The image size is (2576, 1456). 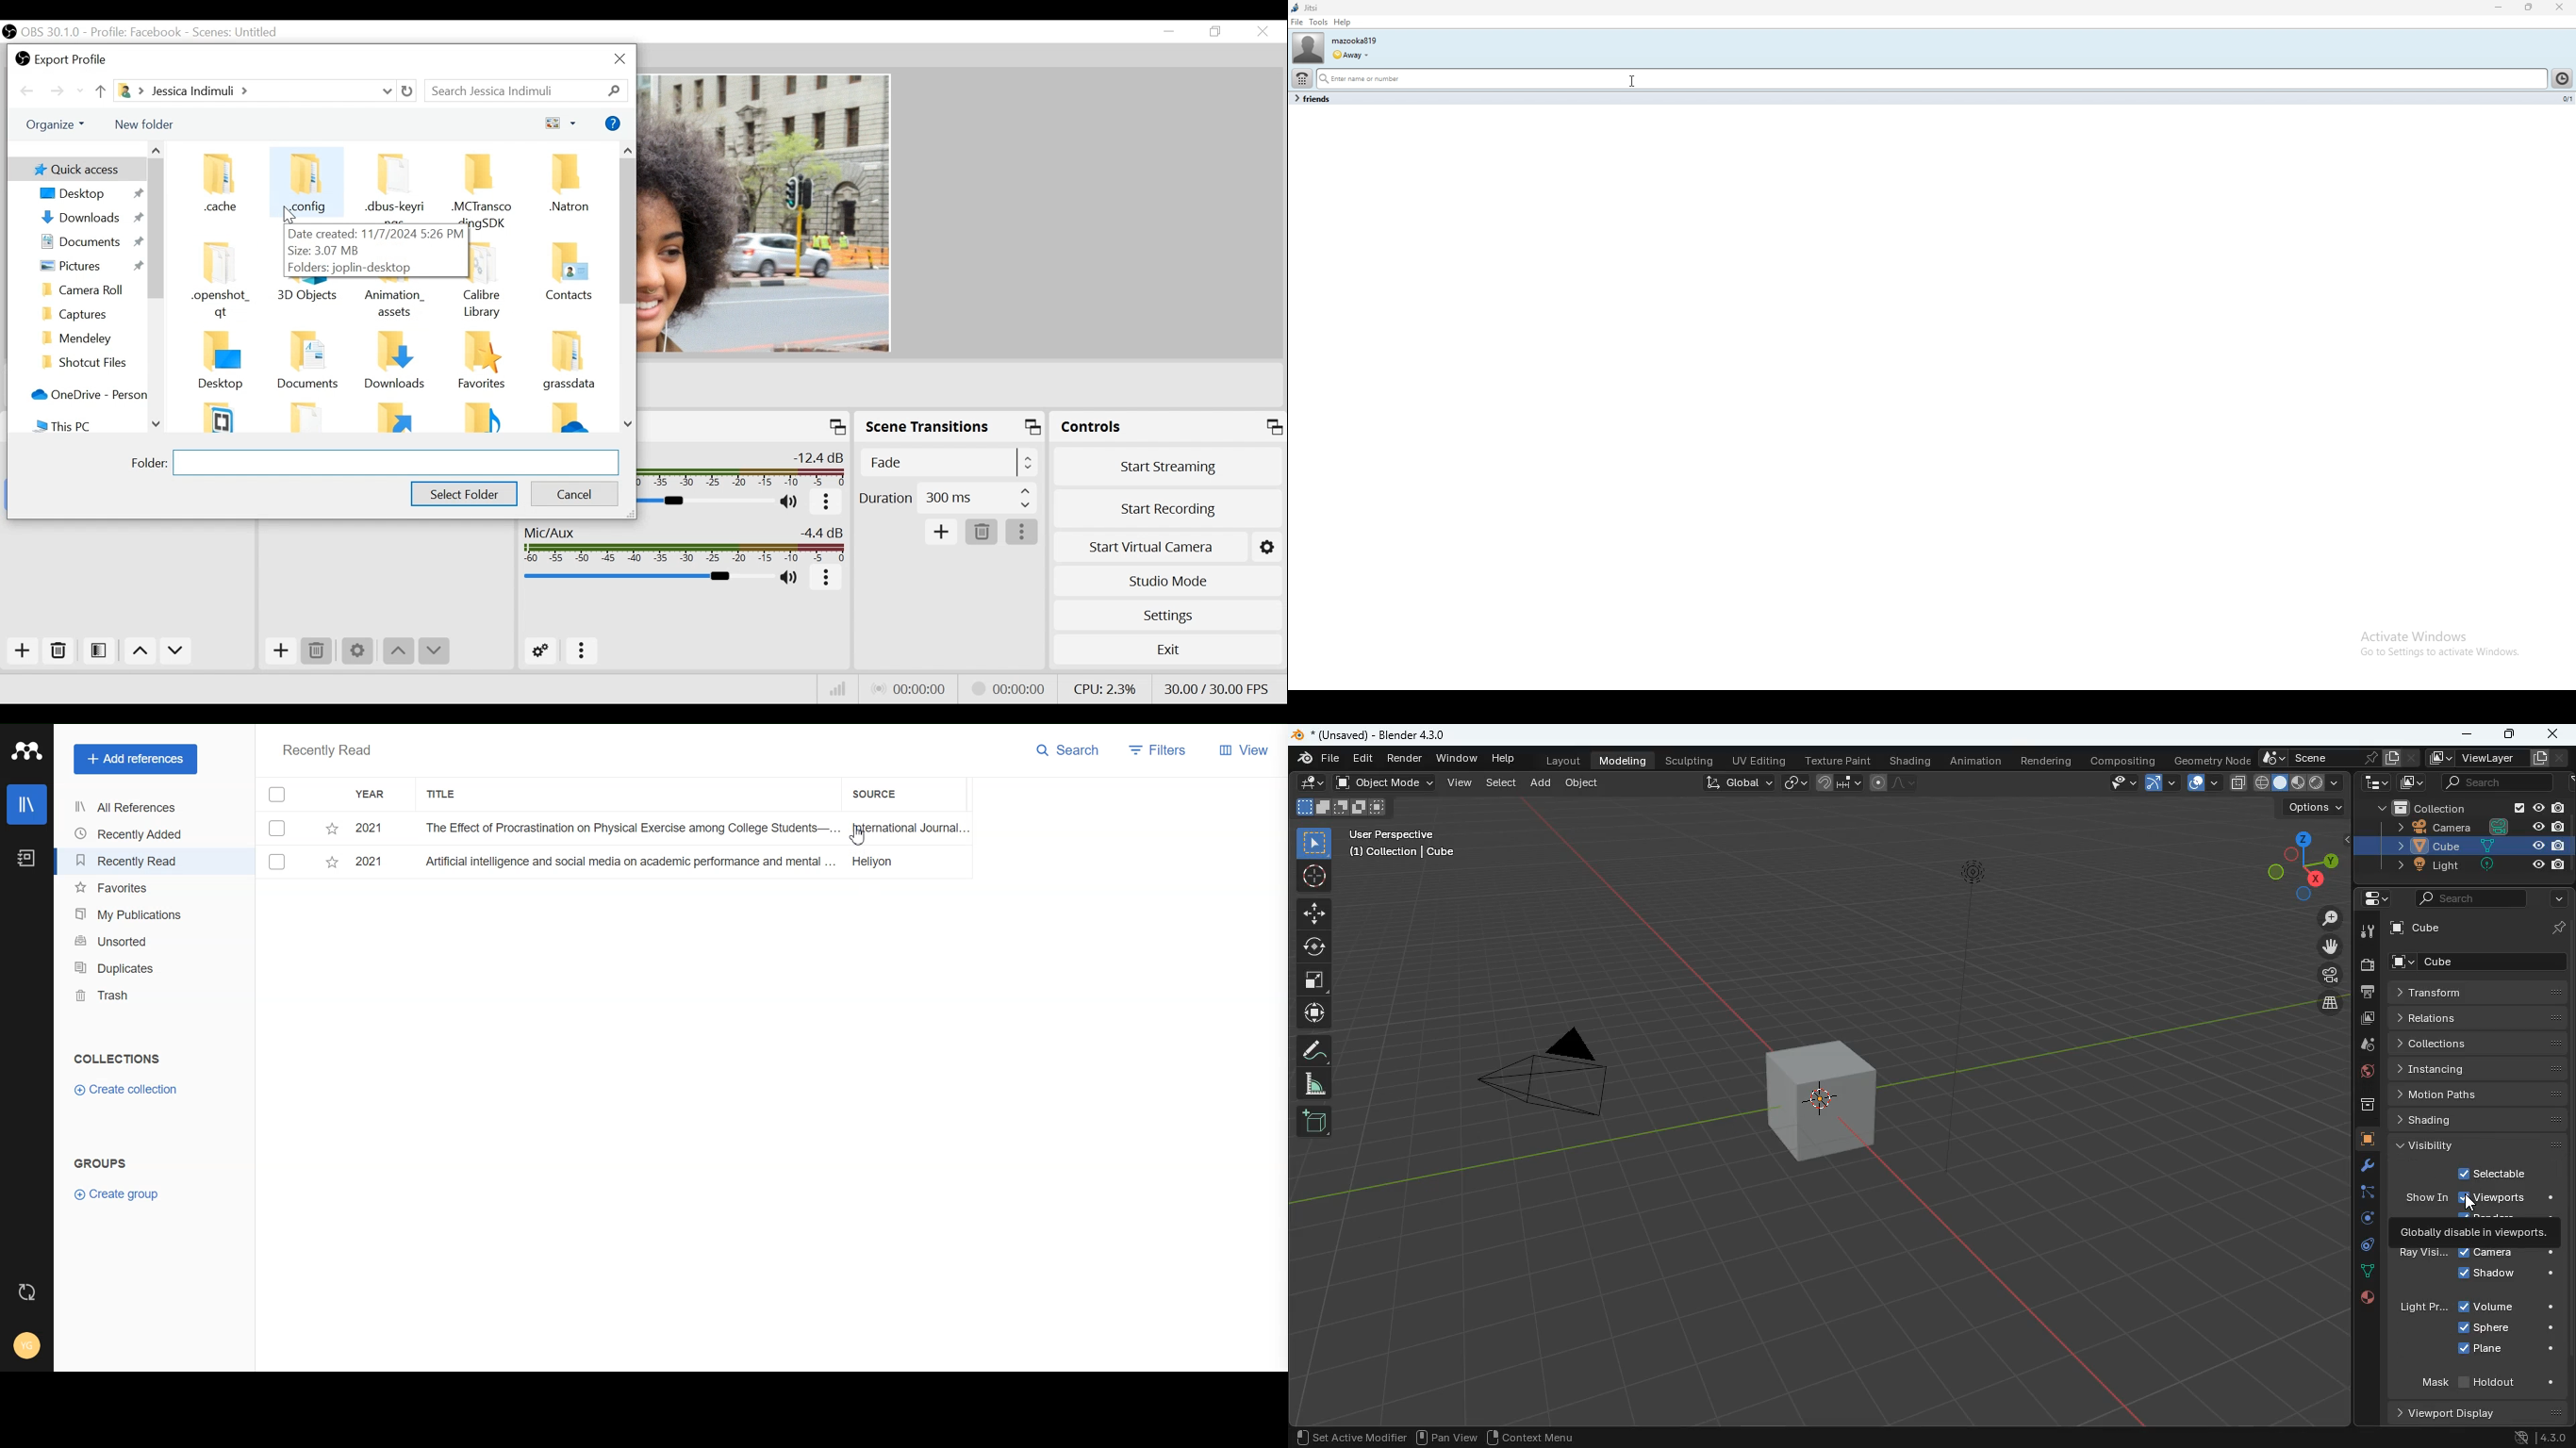 I want to click on move, so click(x=1313, y=1012).